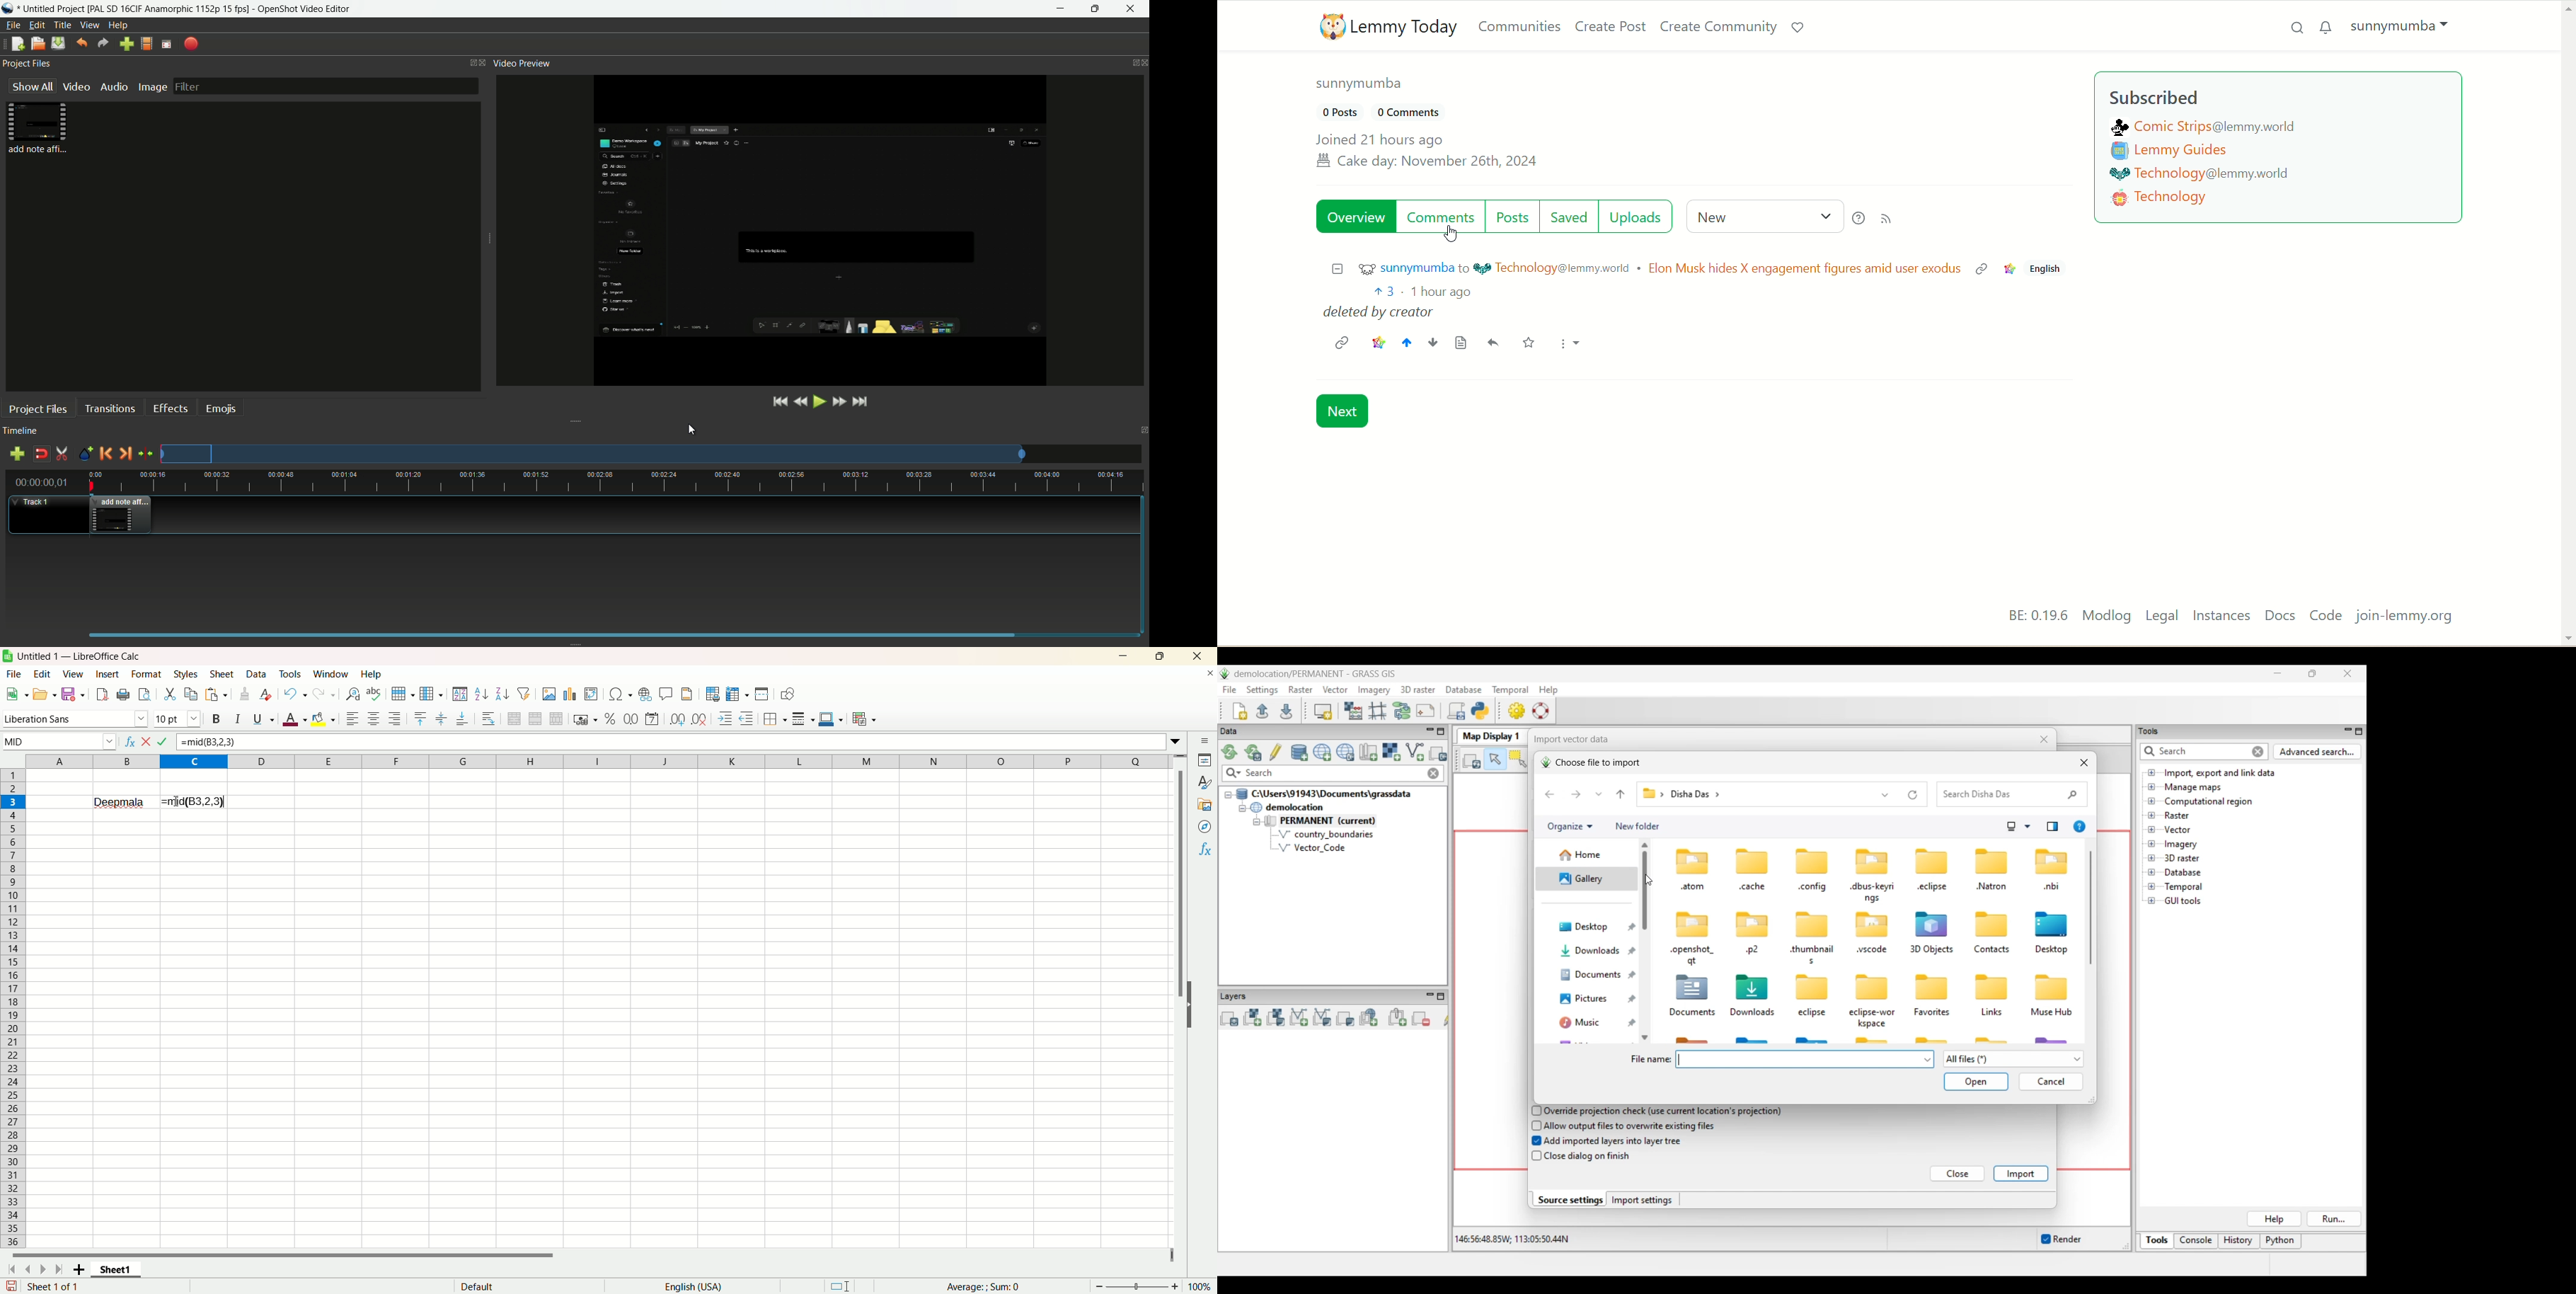 Image resolution: width=2576 pixels, height=1316 pixels. What do you see at coordinates (725, 719) in the screenshot?
I see `Increase indent` at bounding box center [725, 719].